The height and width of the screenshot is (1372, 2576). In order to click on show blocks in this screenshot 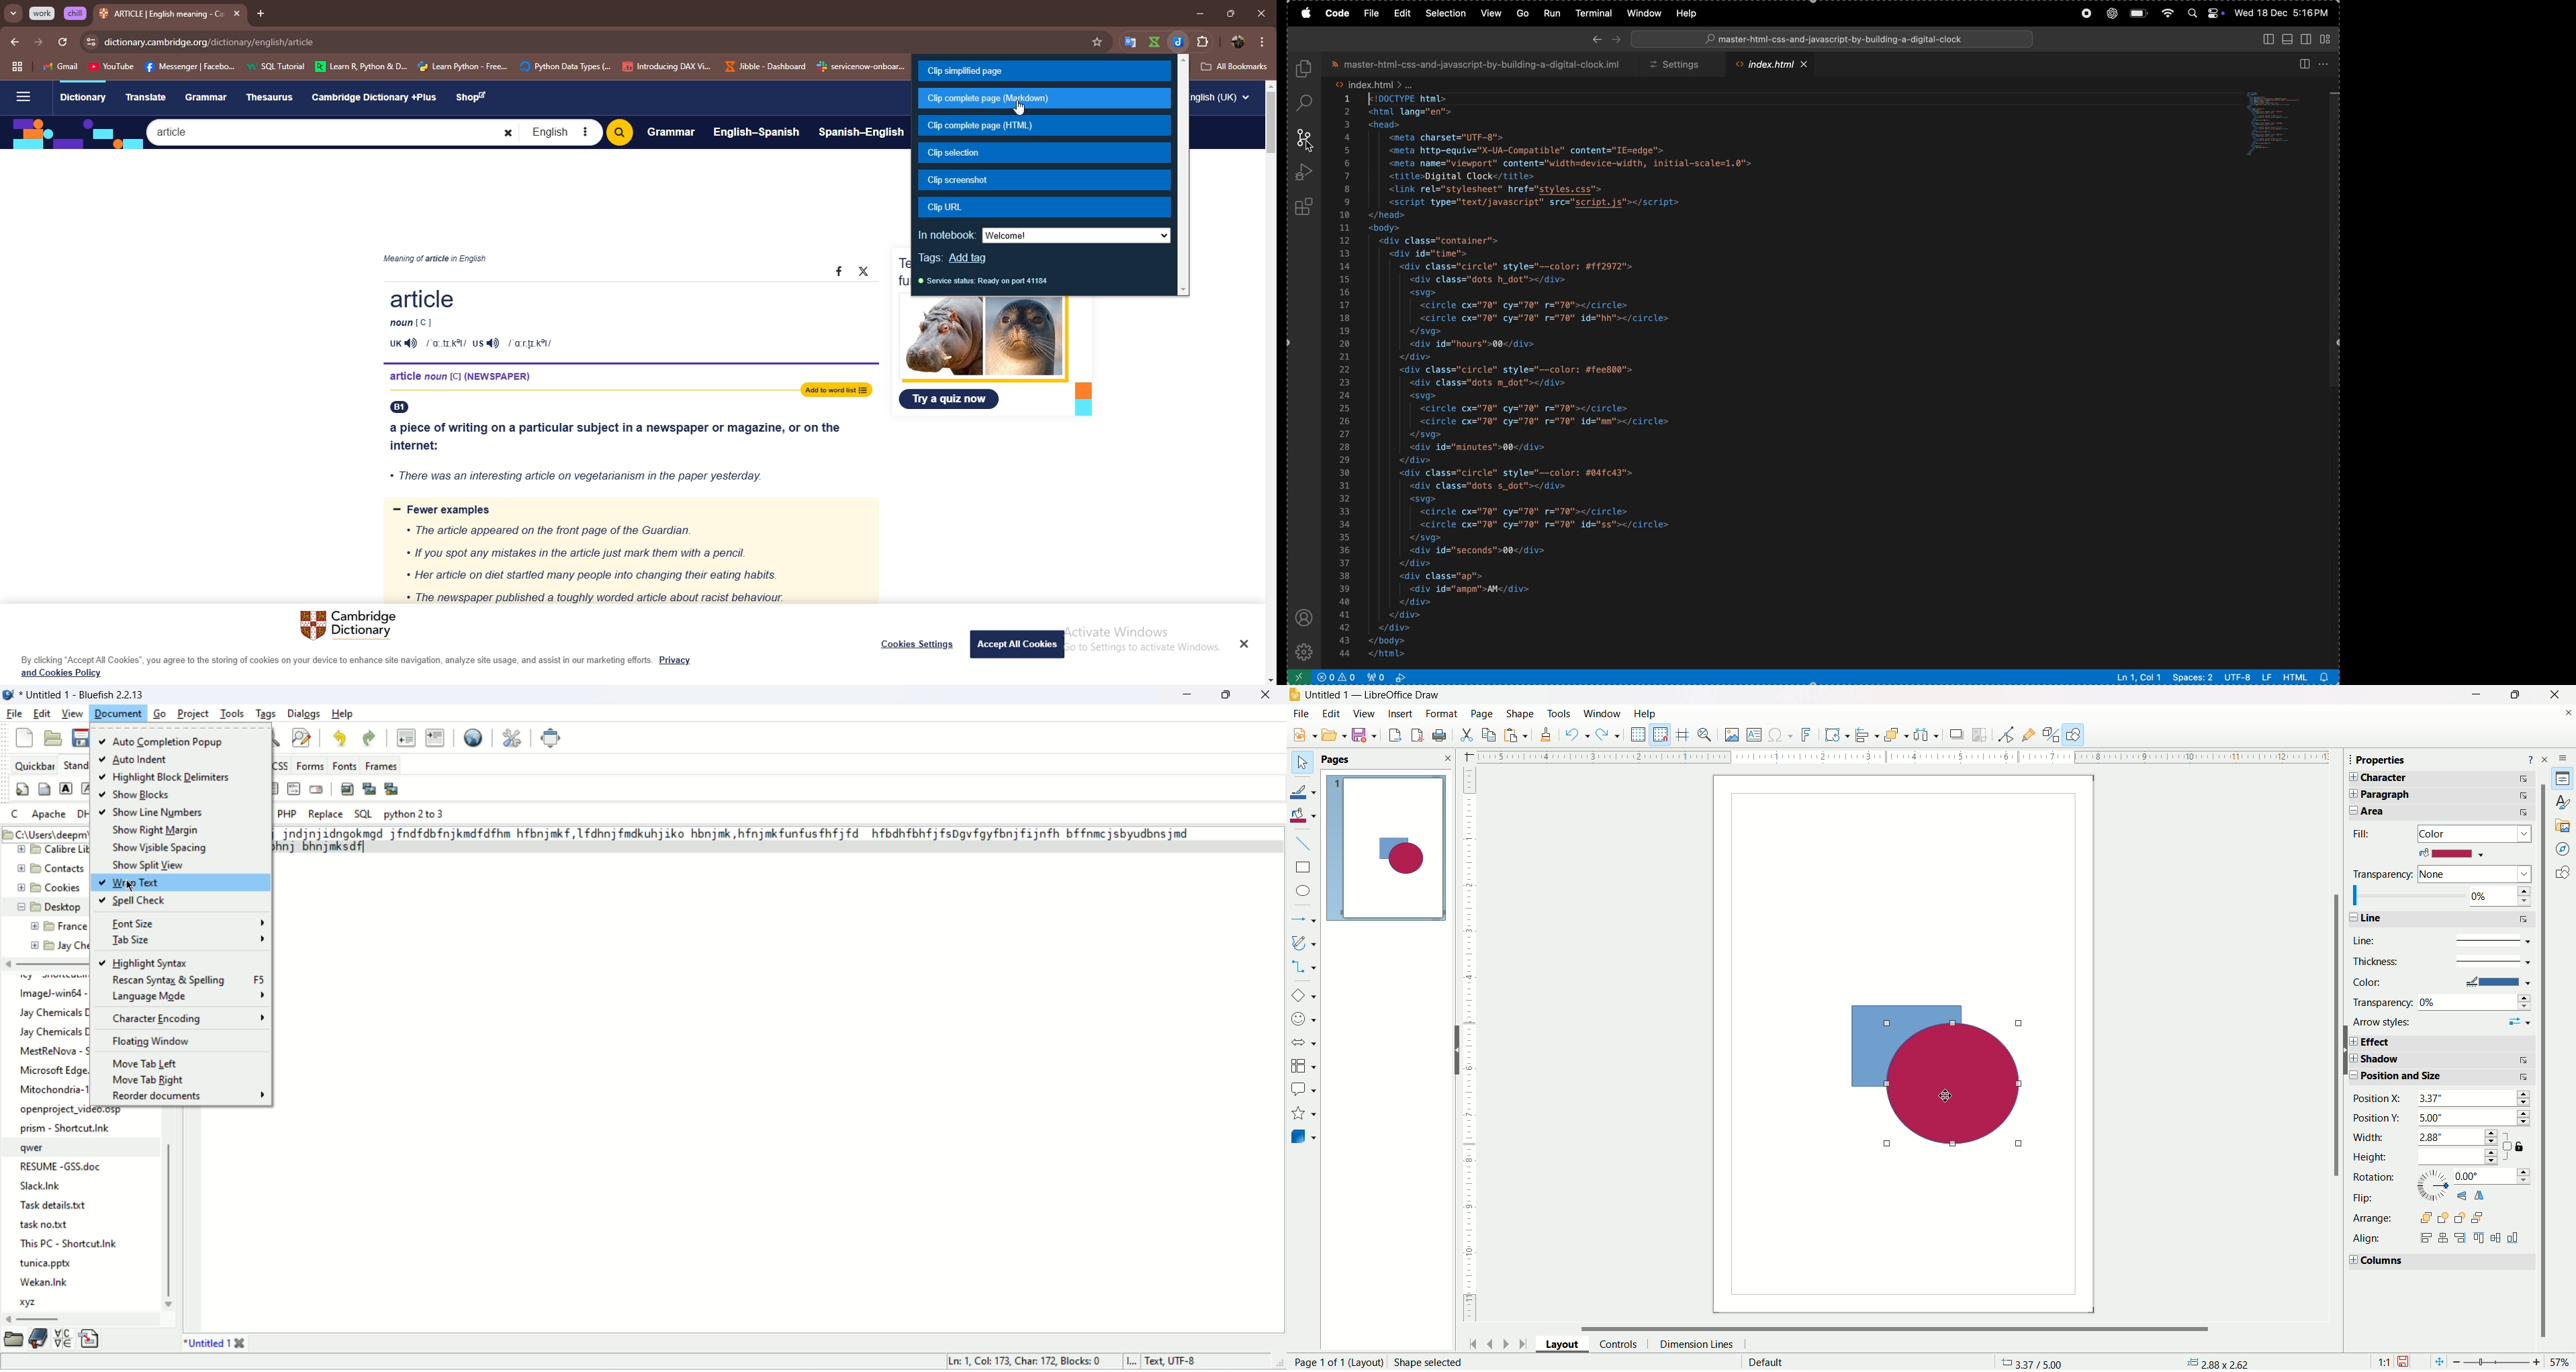, I will do `click(139, 794)`.